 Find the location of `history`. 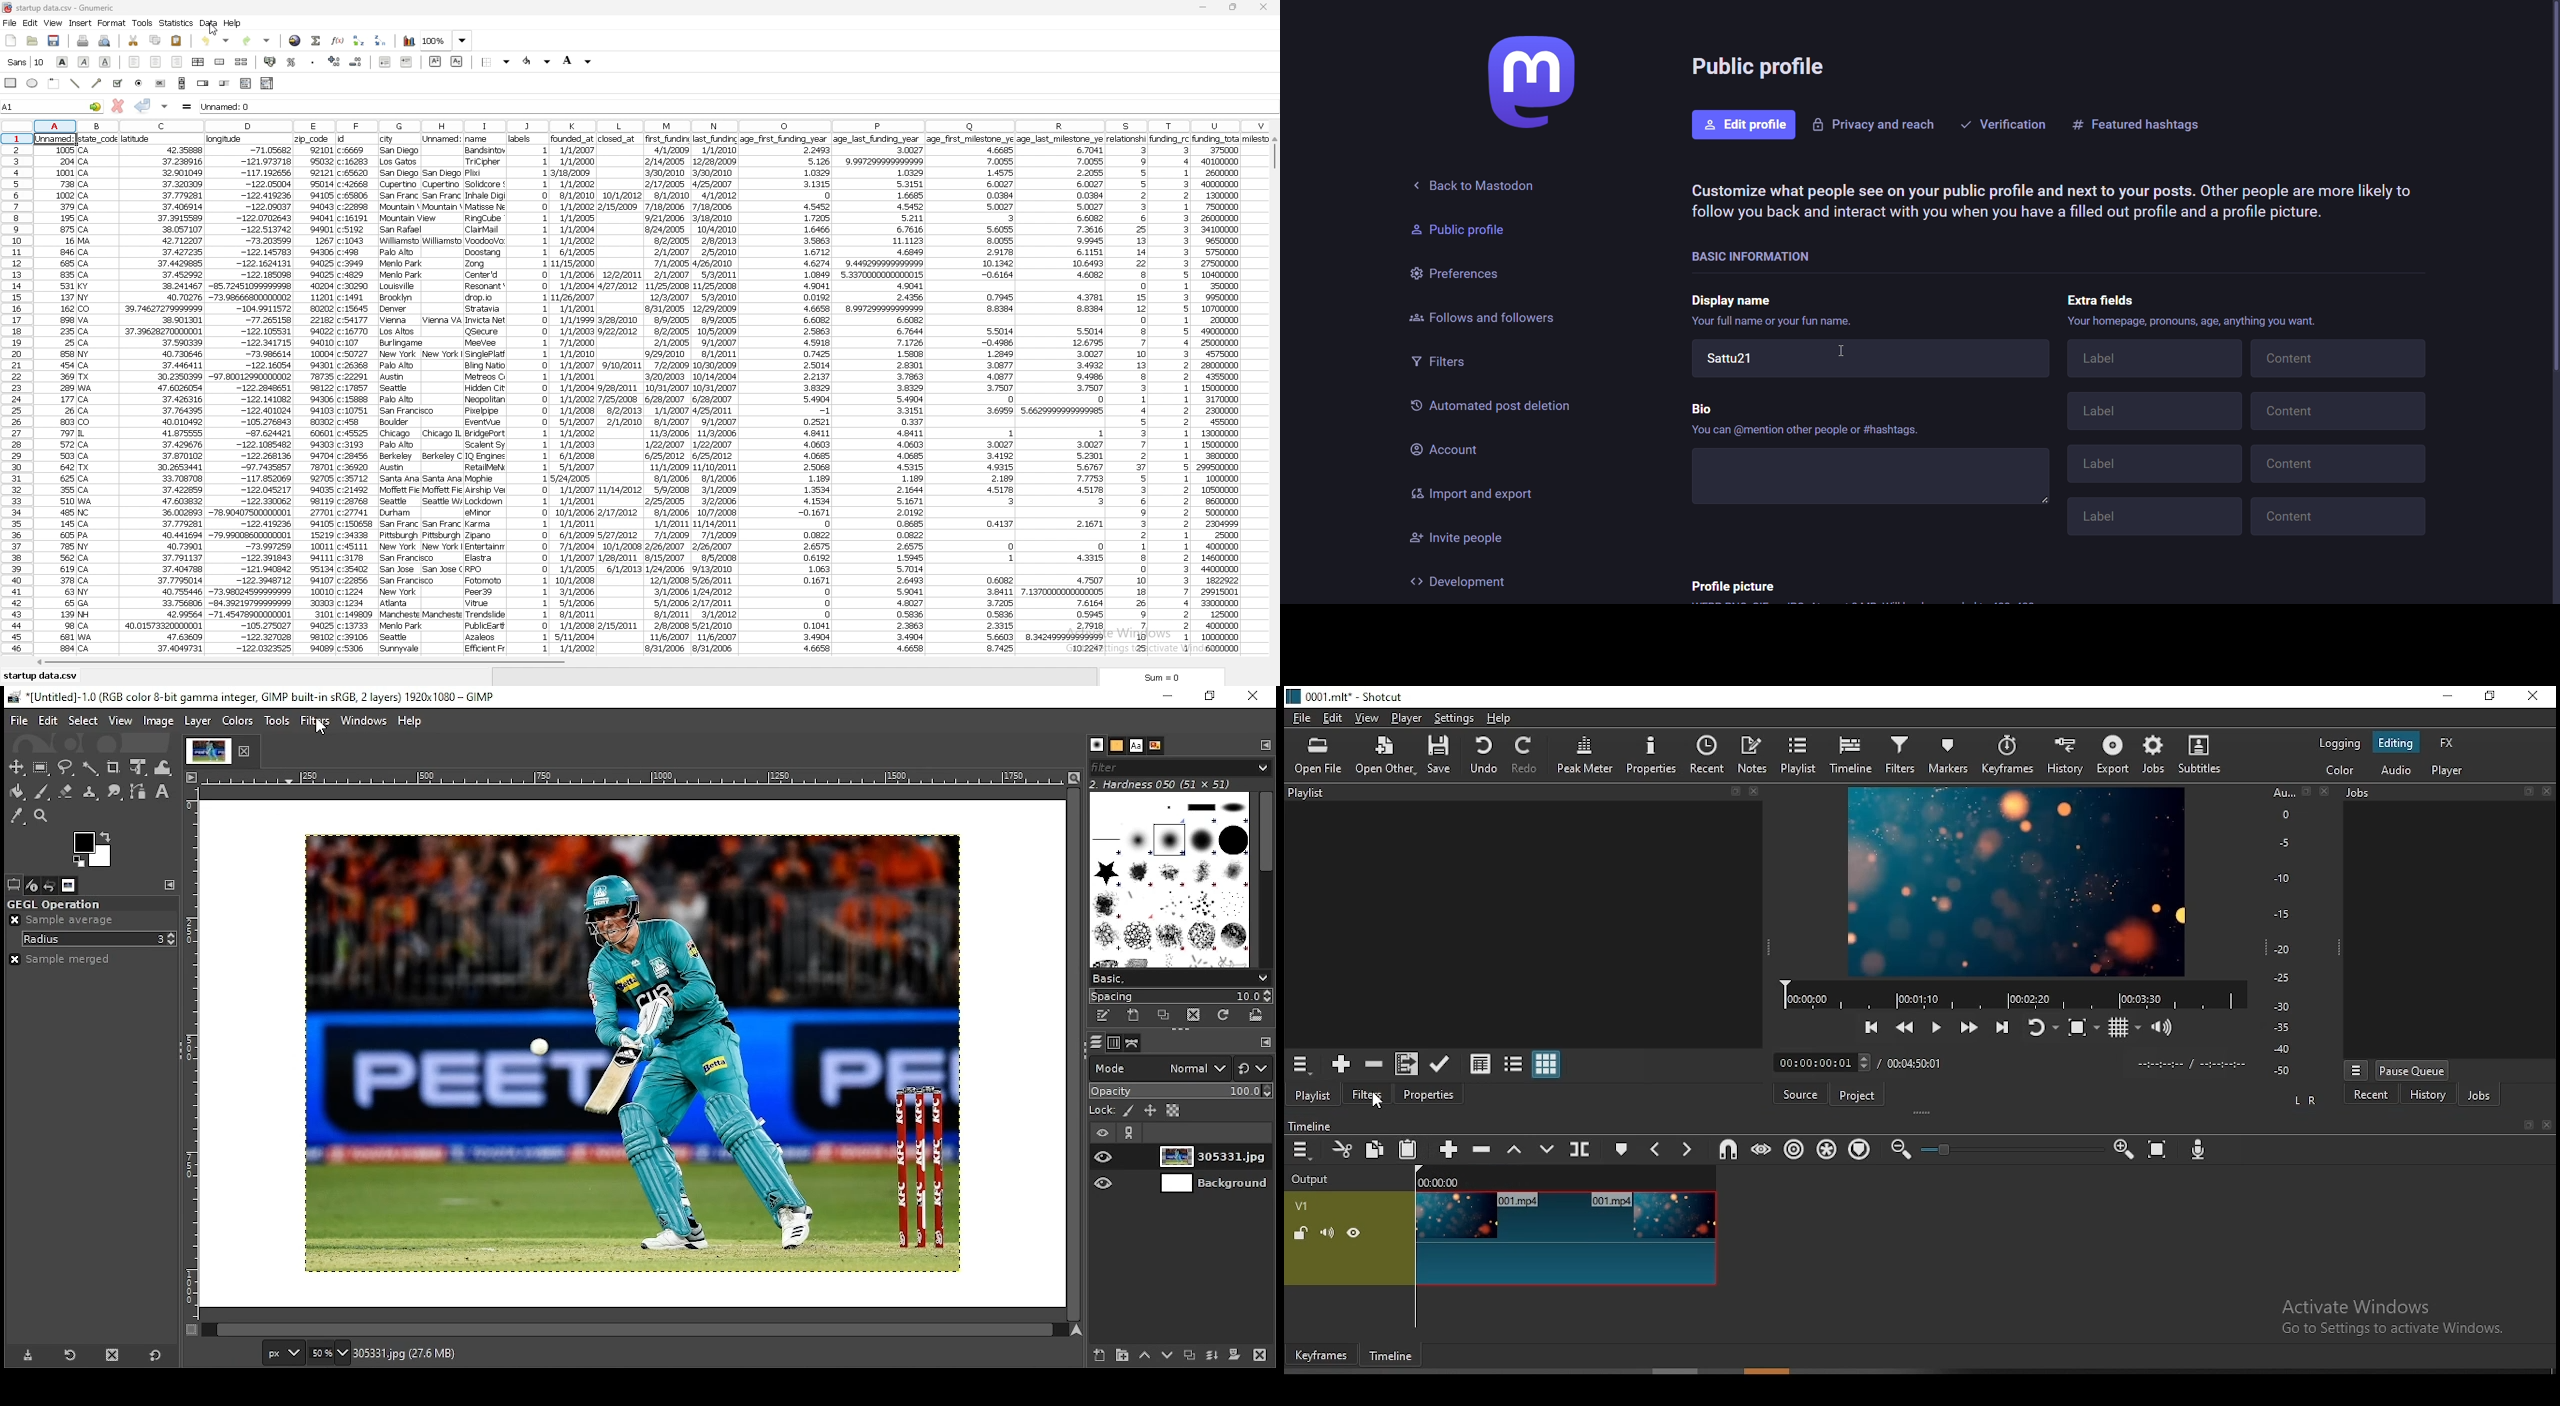

history is located at coordinates (2430, 1094).